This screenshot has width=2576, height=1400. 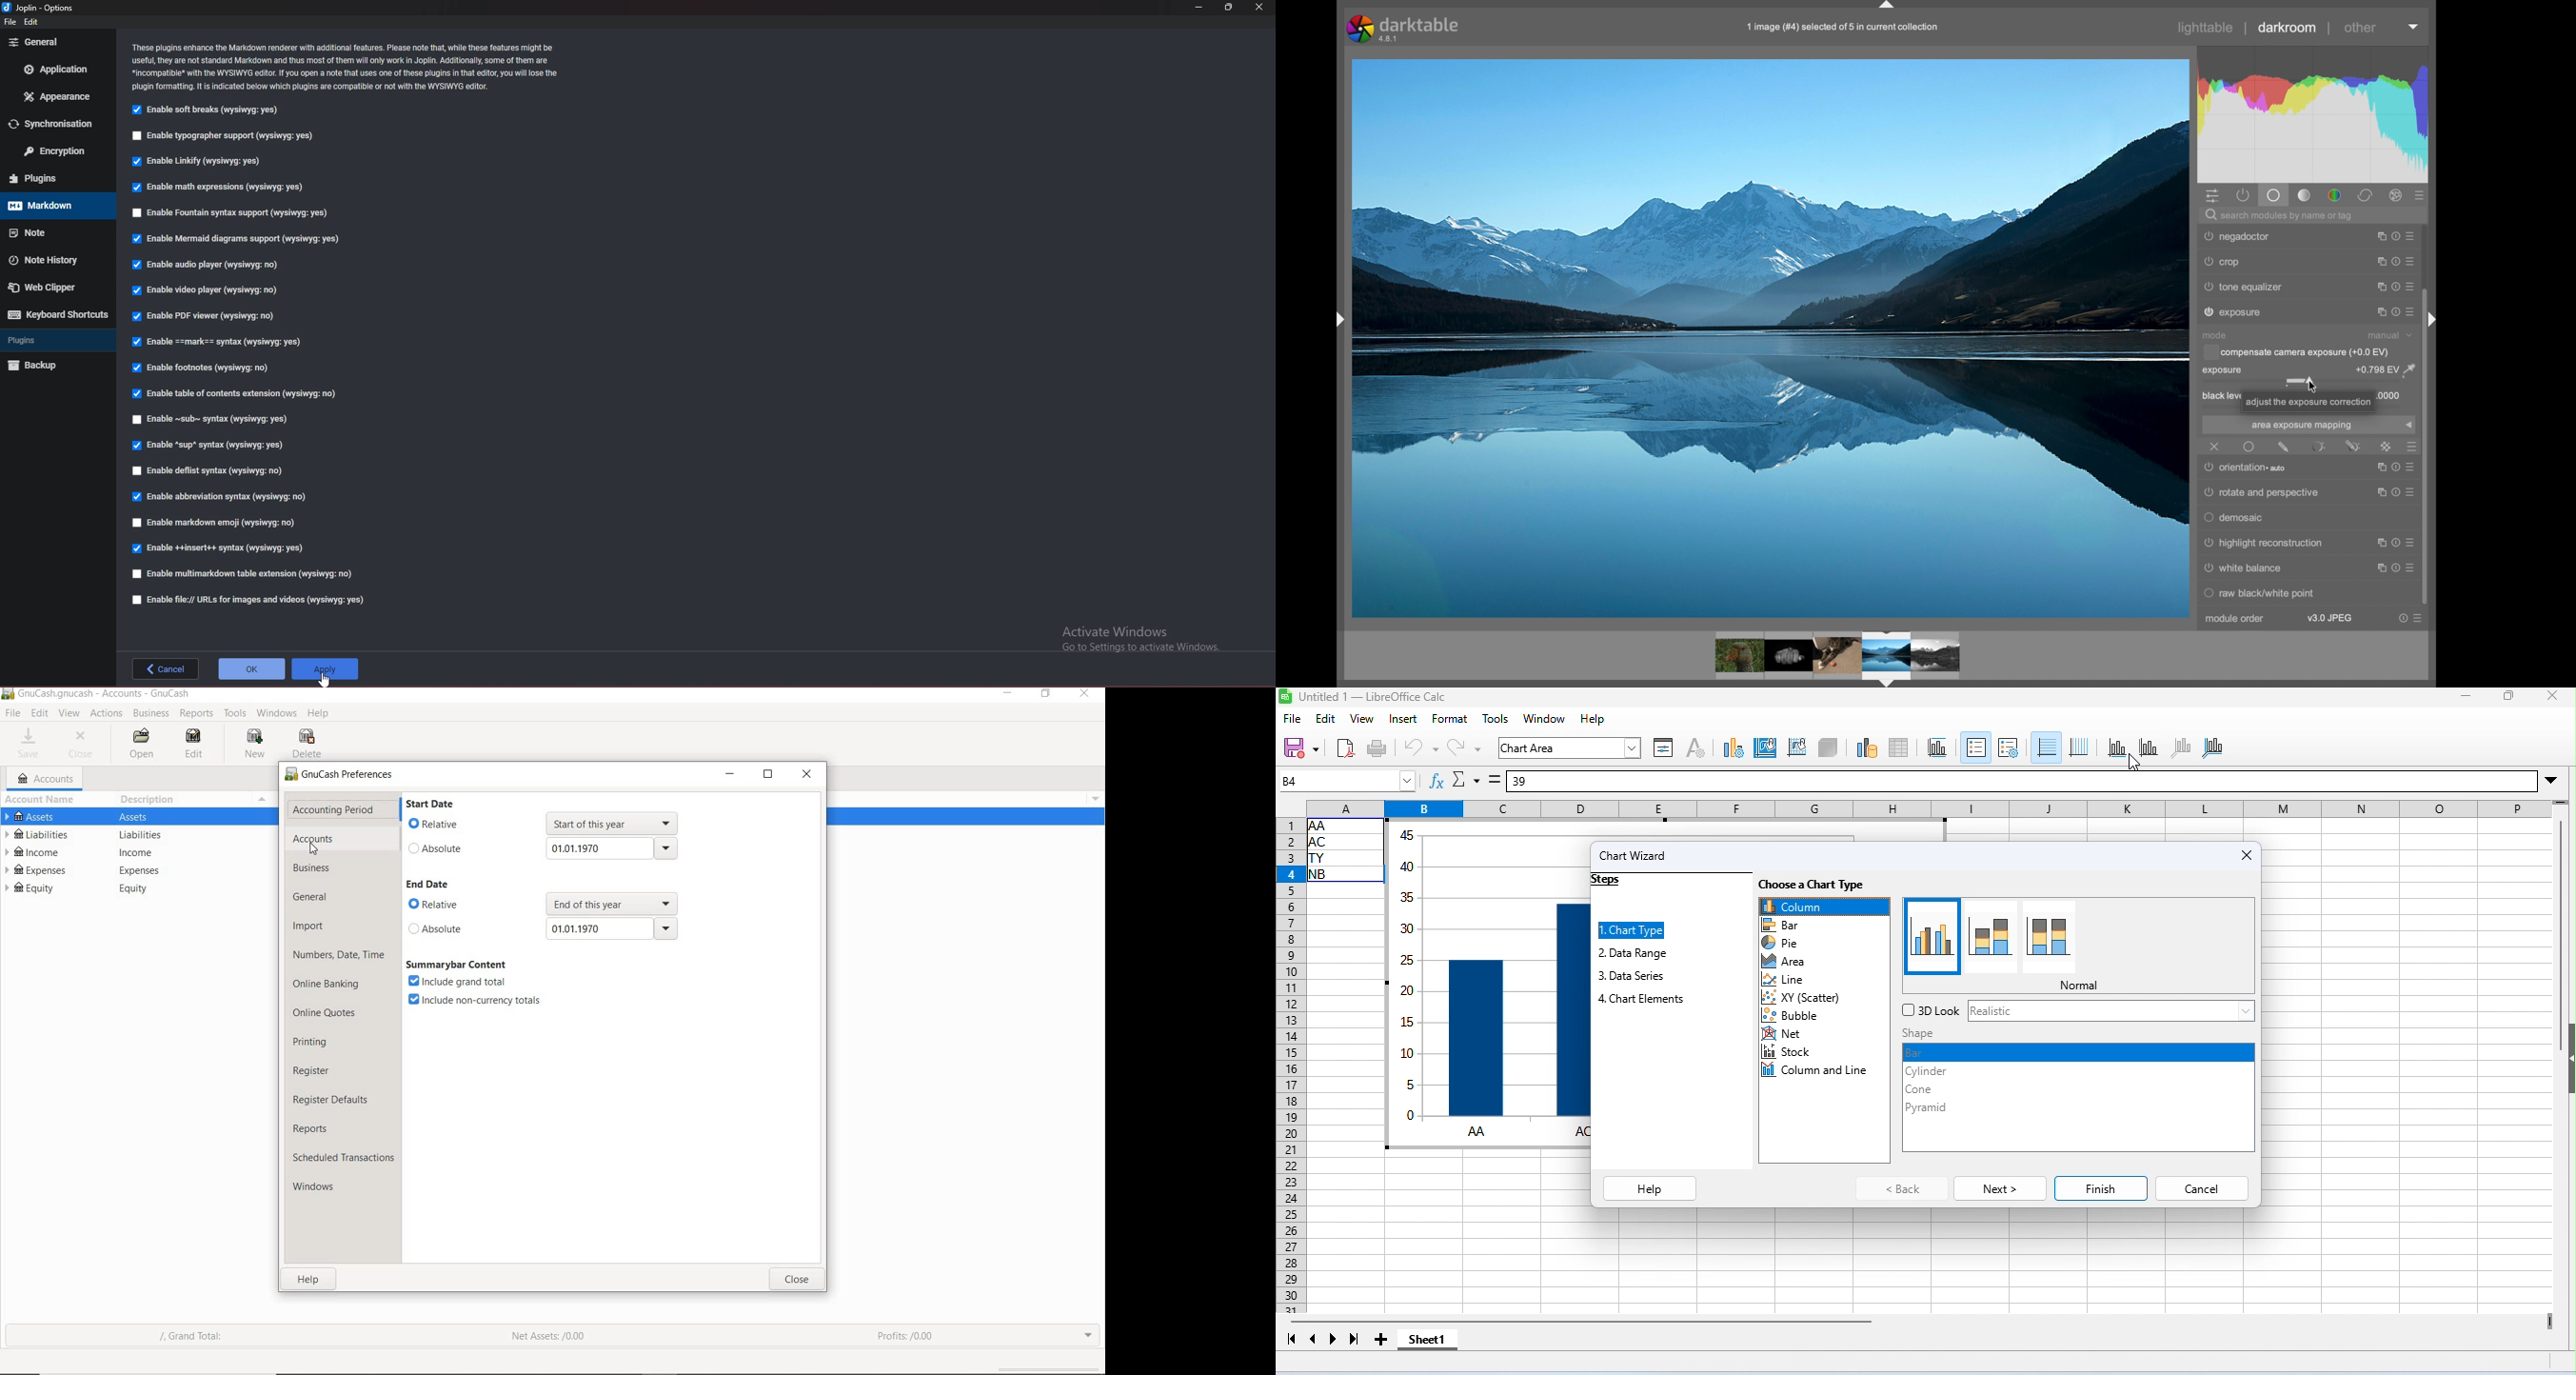 I want to click on net, so click(x=1783, y=1034).